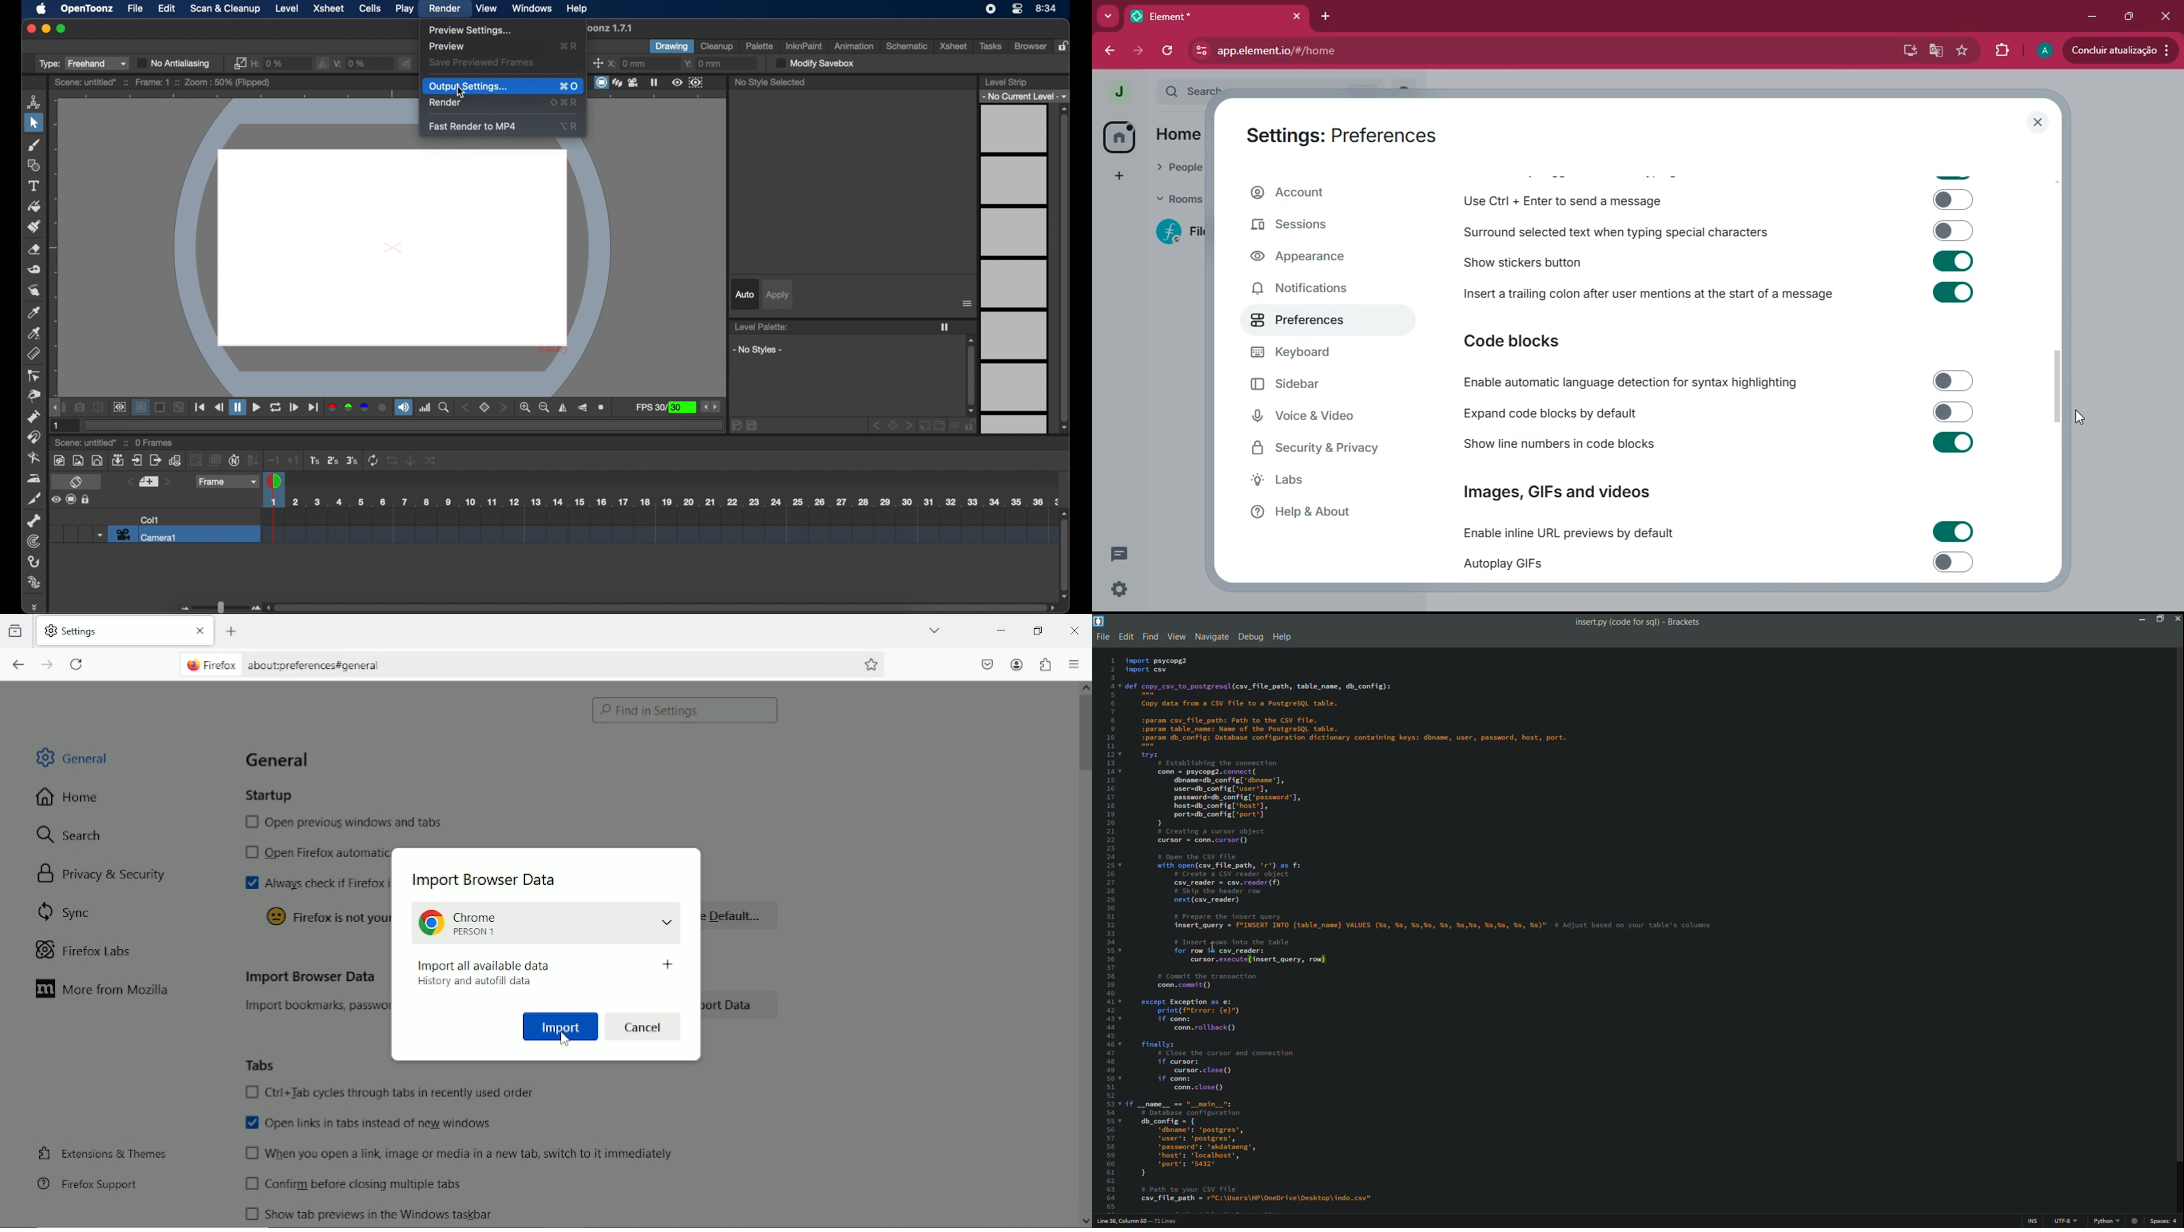 The width and height of the screenshot is (2184, 1232). What do you see at coordinates (1119, 590) in the screenshot?
I see `settings` at bounding box center [1119, 590].